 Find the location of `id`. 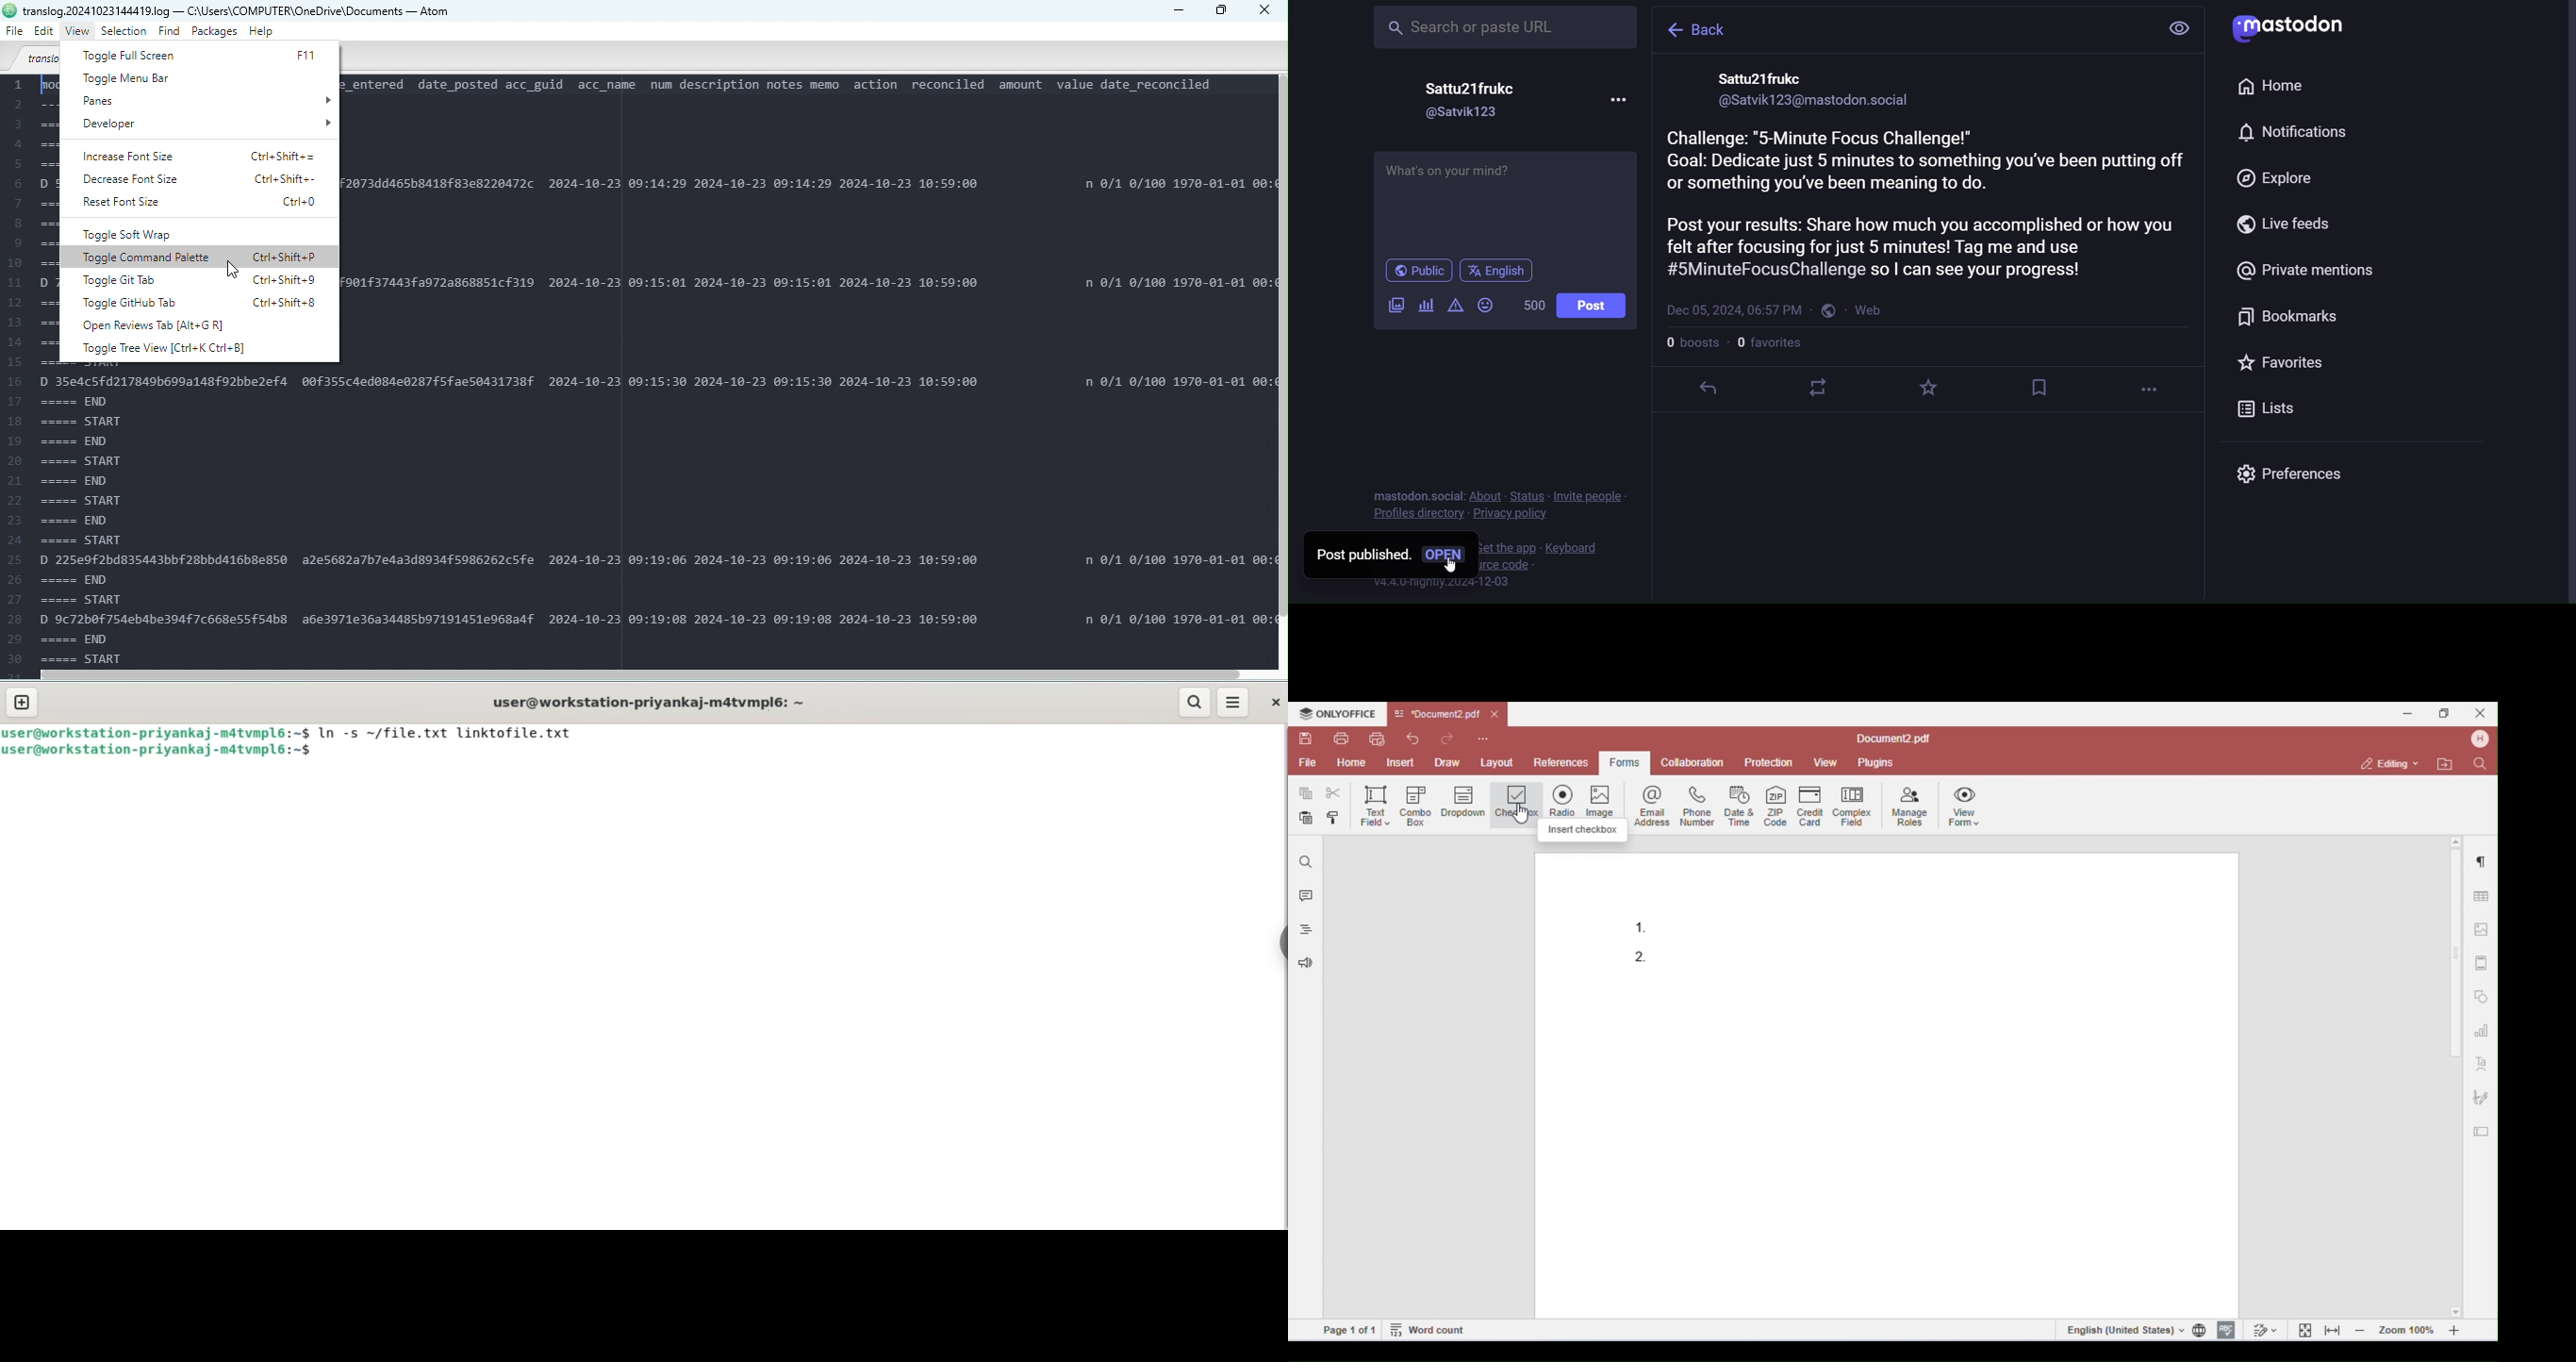

id is located at coordinates (1815, 100).